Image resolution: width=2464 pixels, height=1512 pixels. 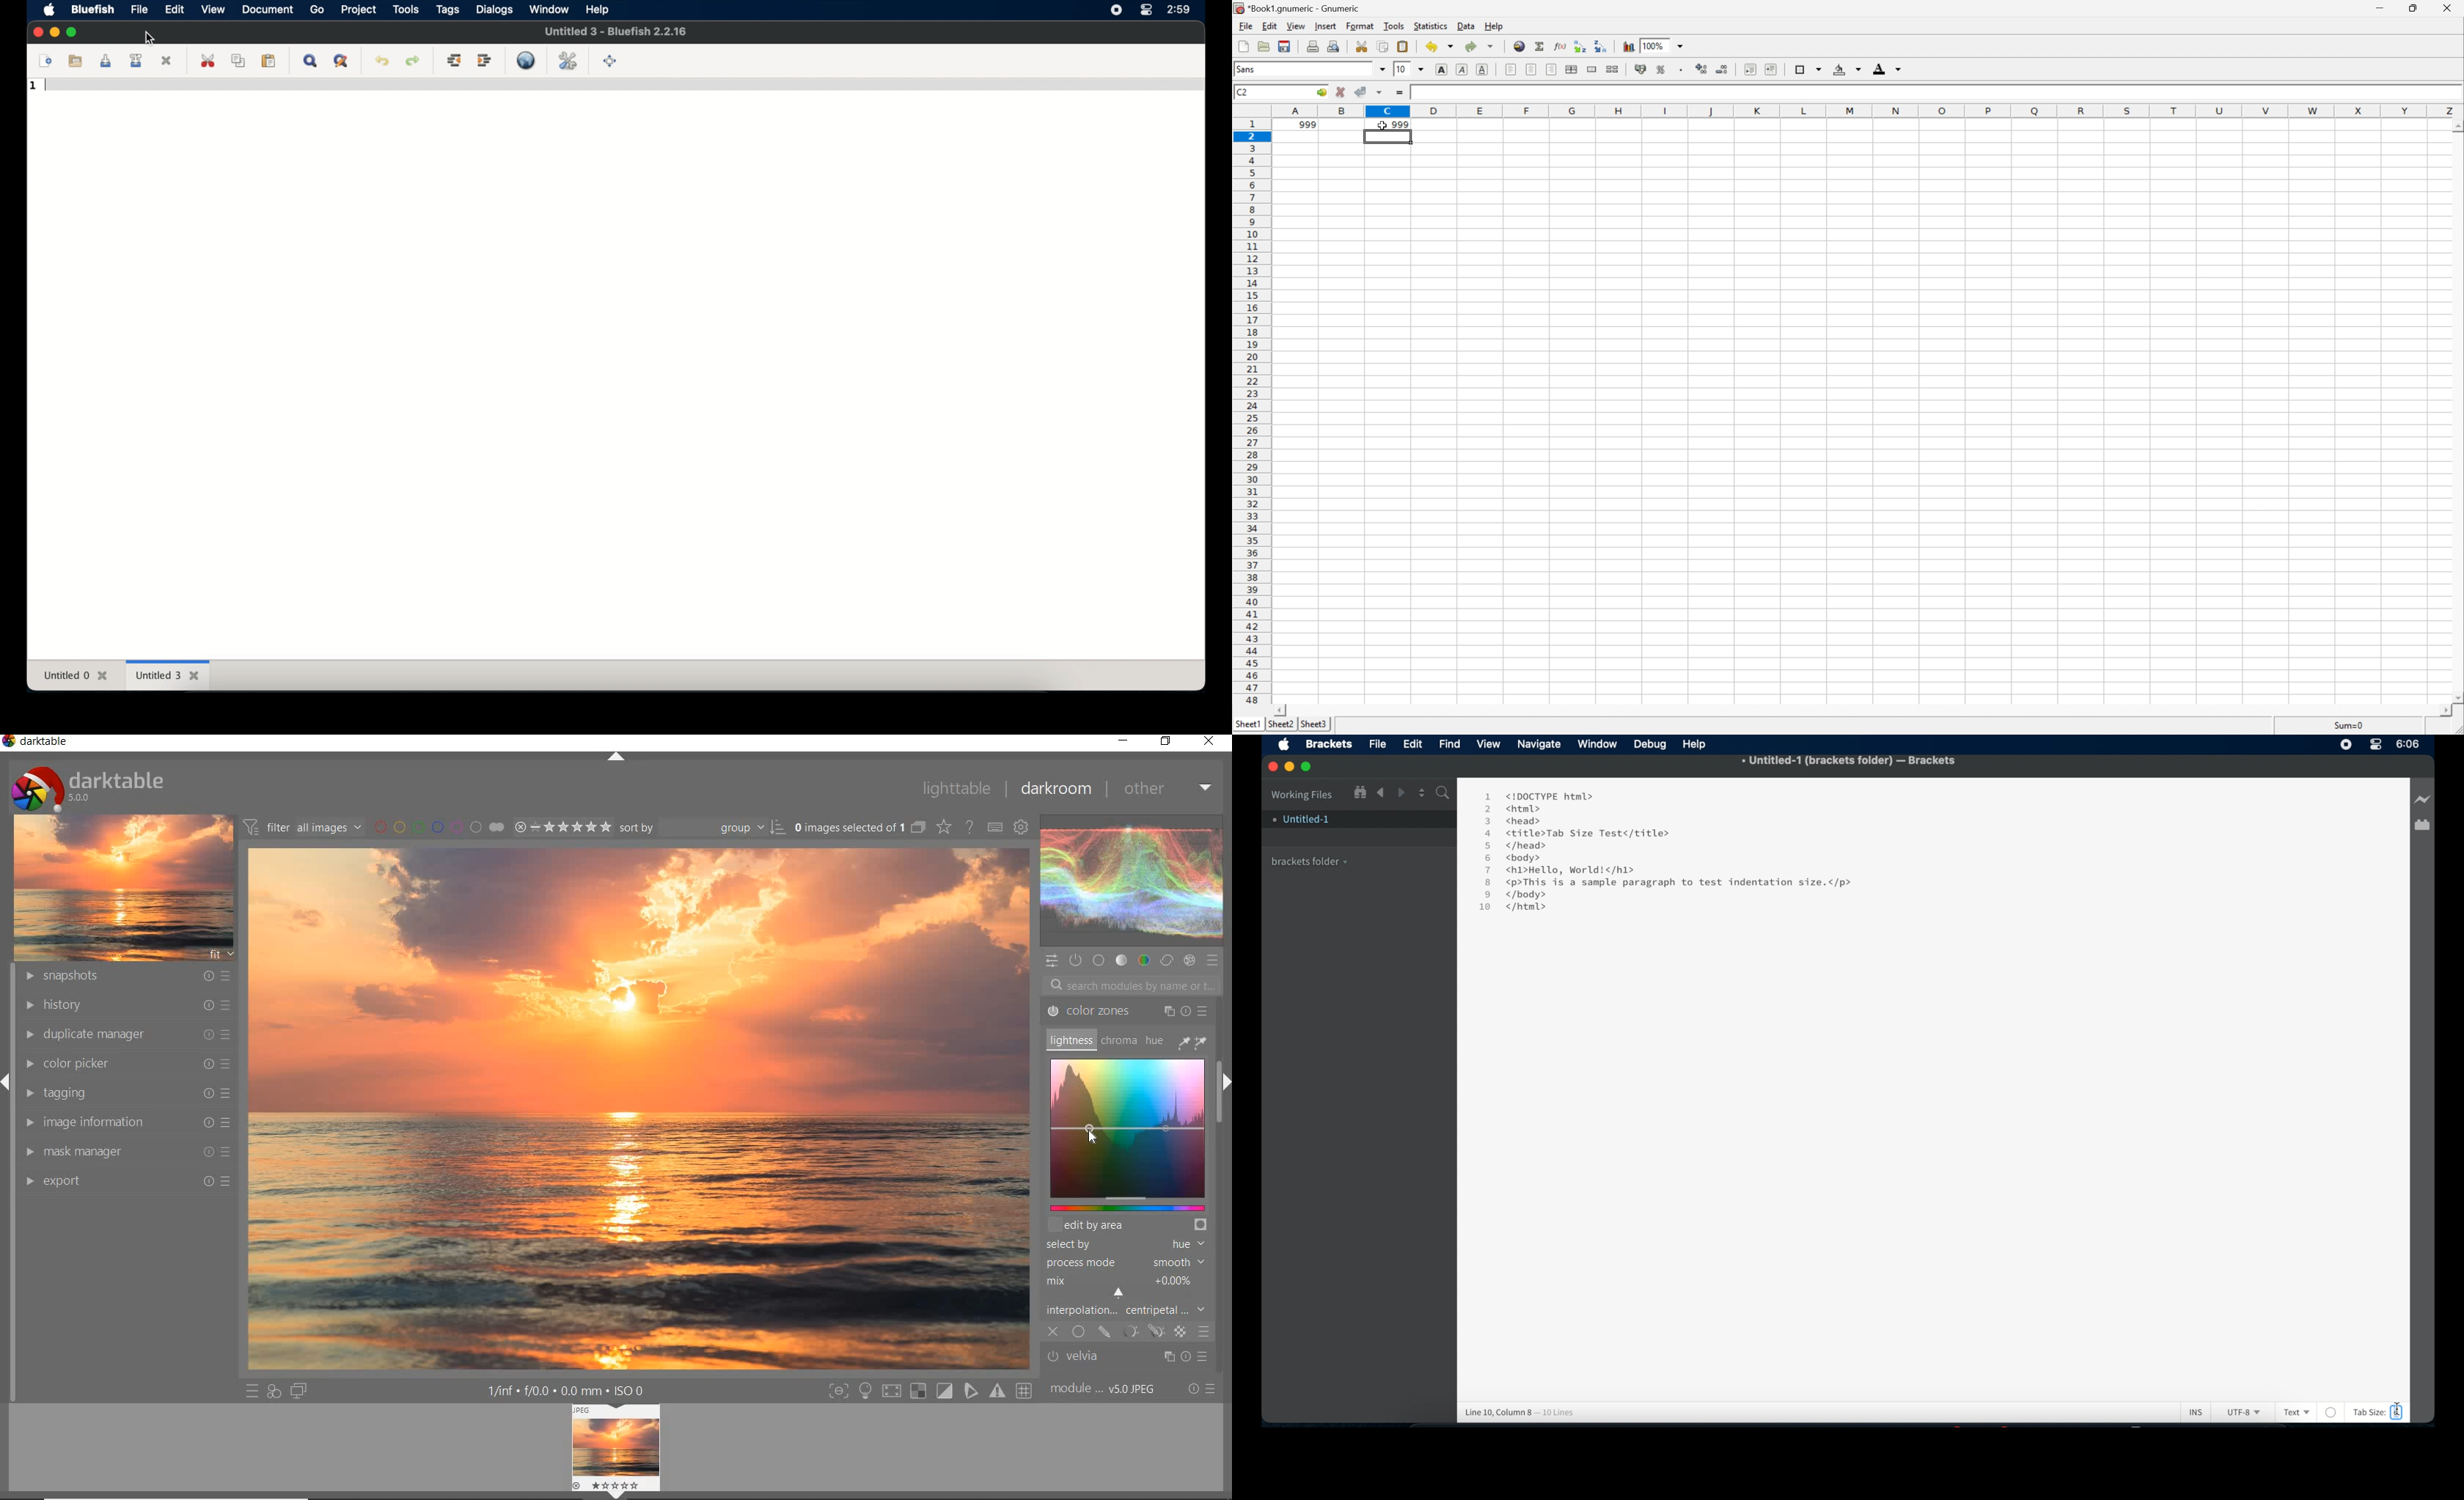 What do you see at coordinates (273, 1392) in the screenshot?
I see `QUICK ACCESS FOR APPLYING ANY OF YOUR STYLE` at bounding box center [273, 1392].